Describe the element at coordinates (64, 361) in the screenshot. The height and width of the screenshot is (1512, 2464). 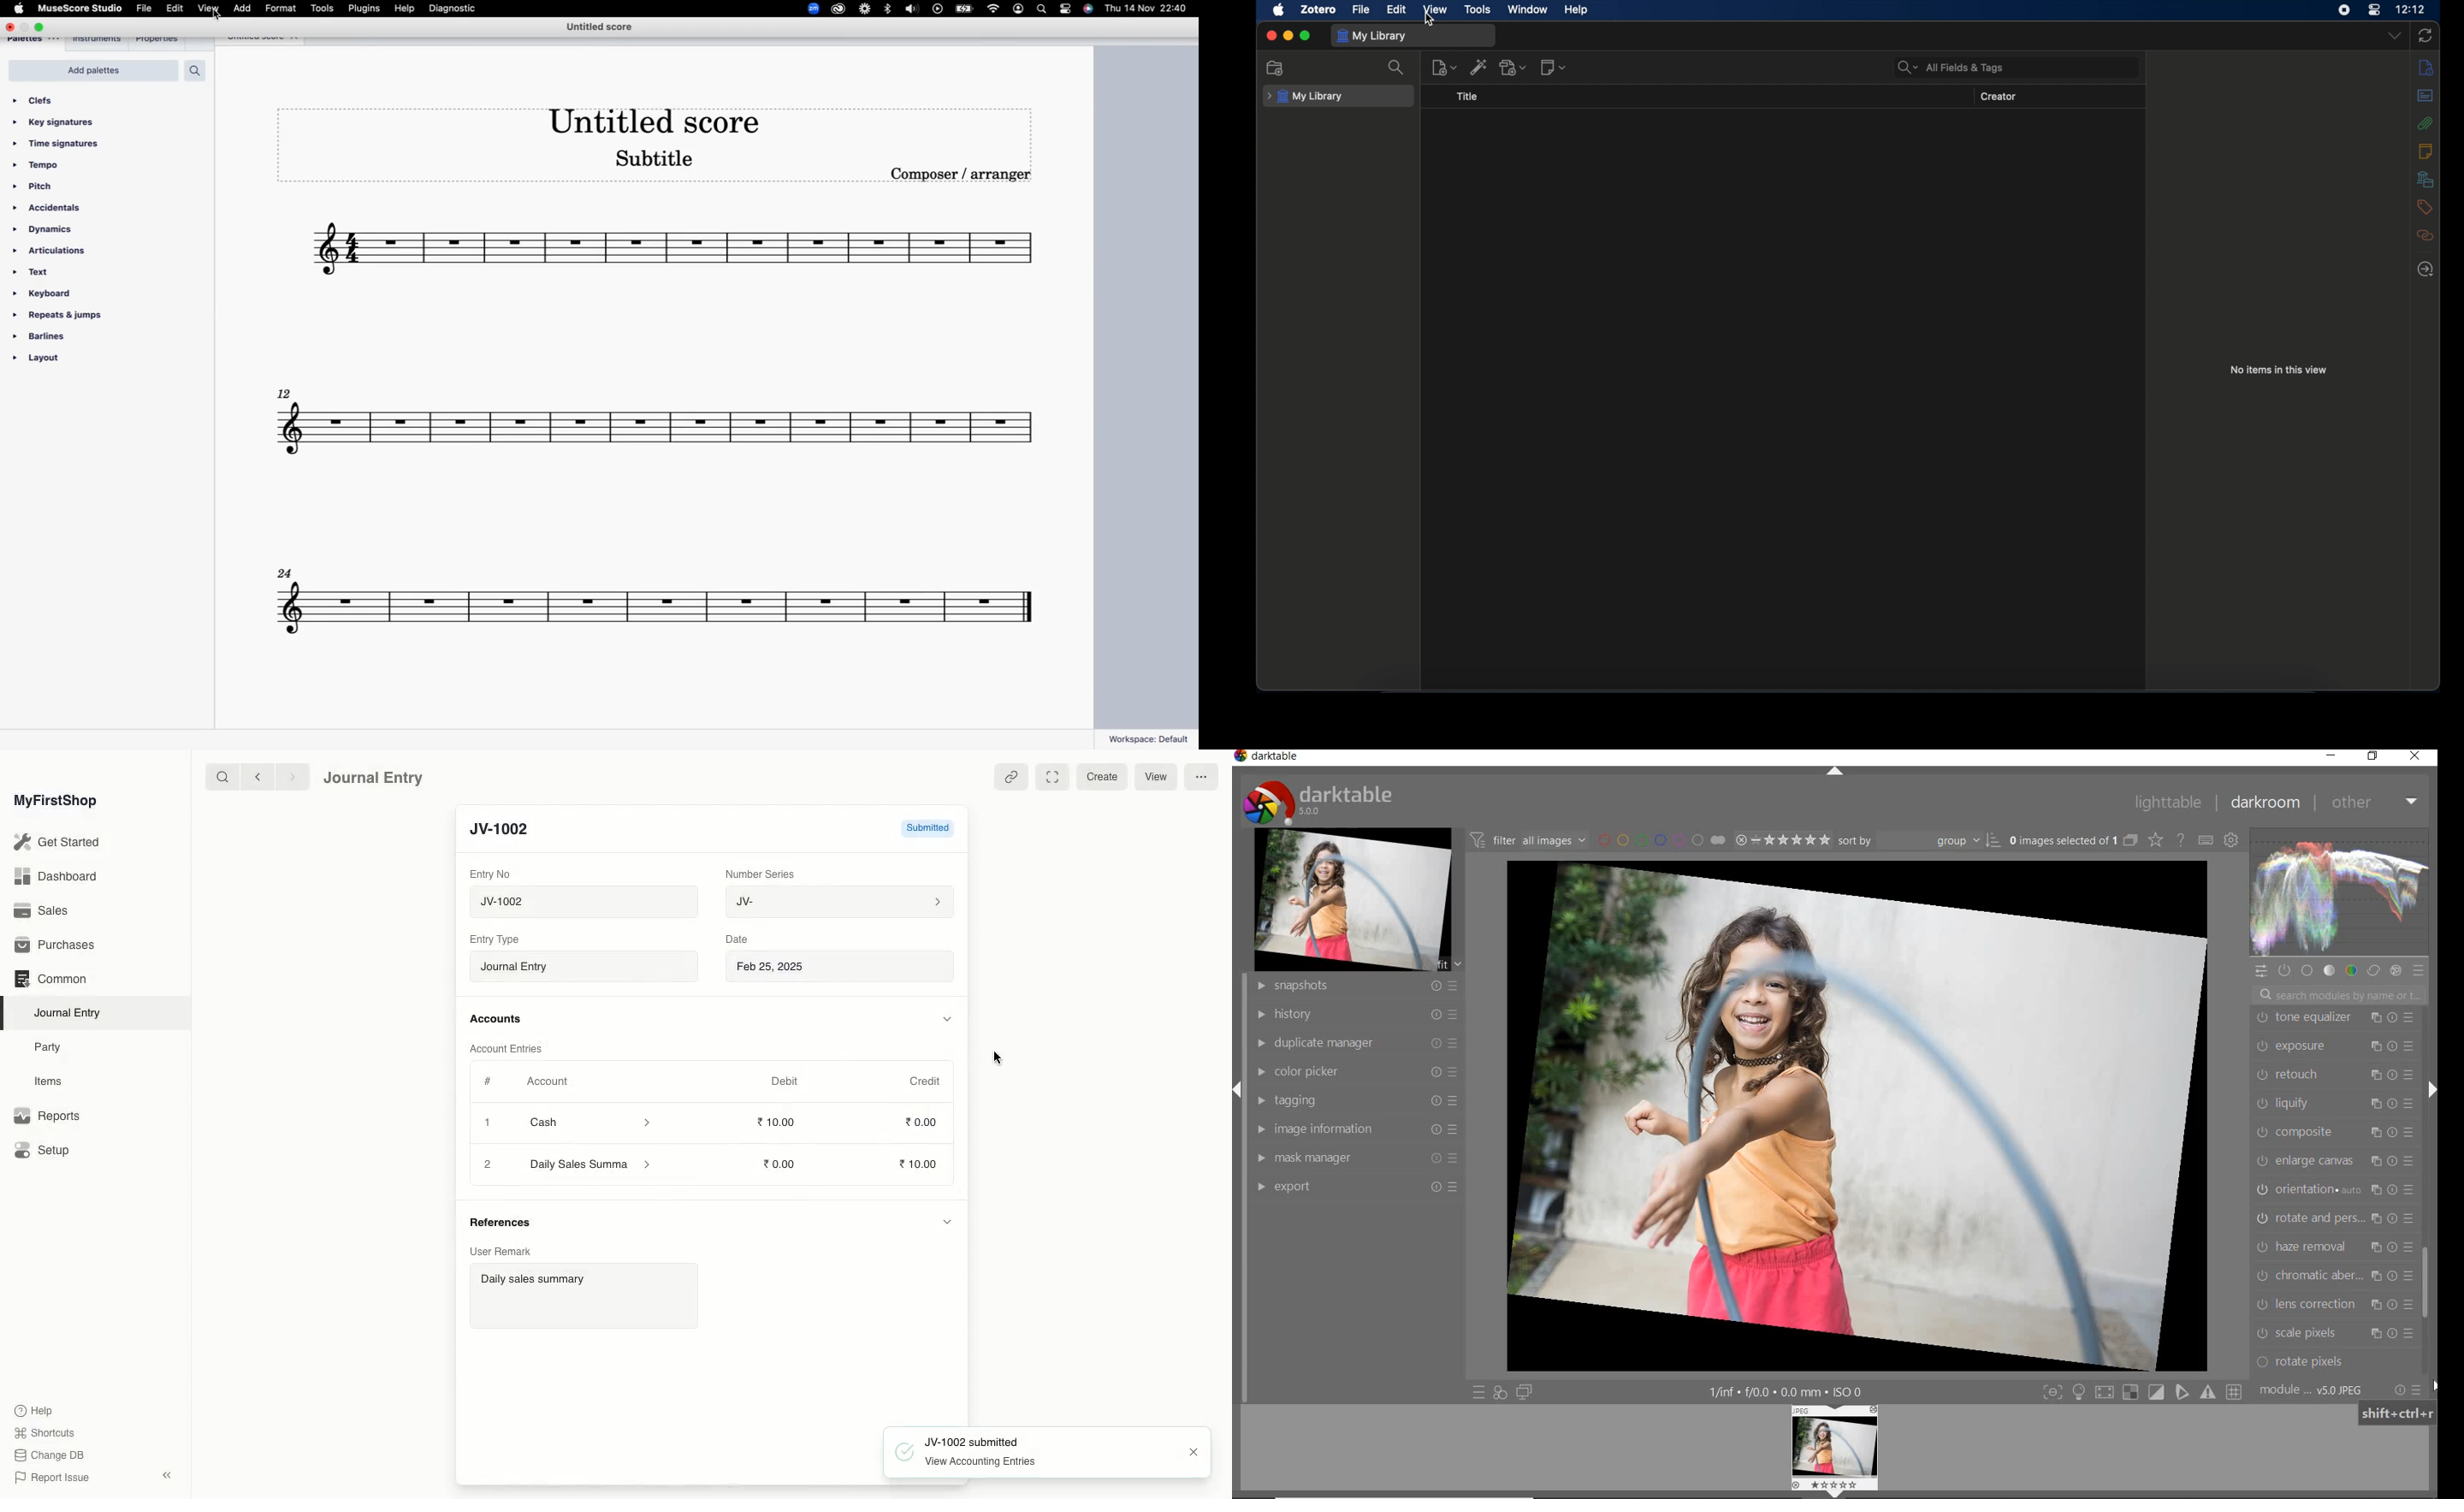
I see `layout` at that location.